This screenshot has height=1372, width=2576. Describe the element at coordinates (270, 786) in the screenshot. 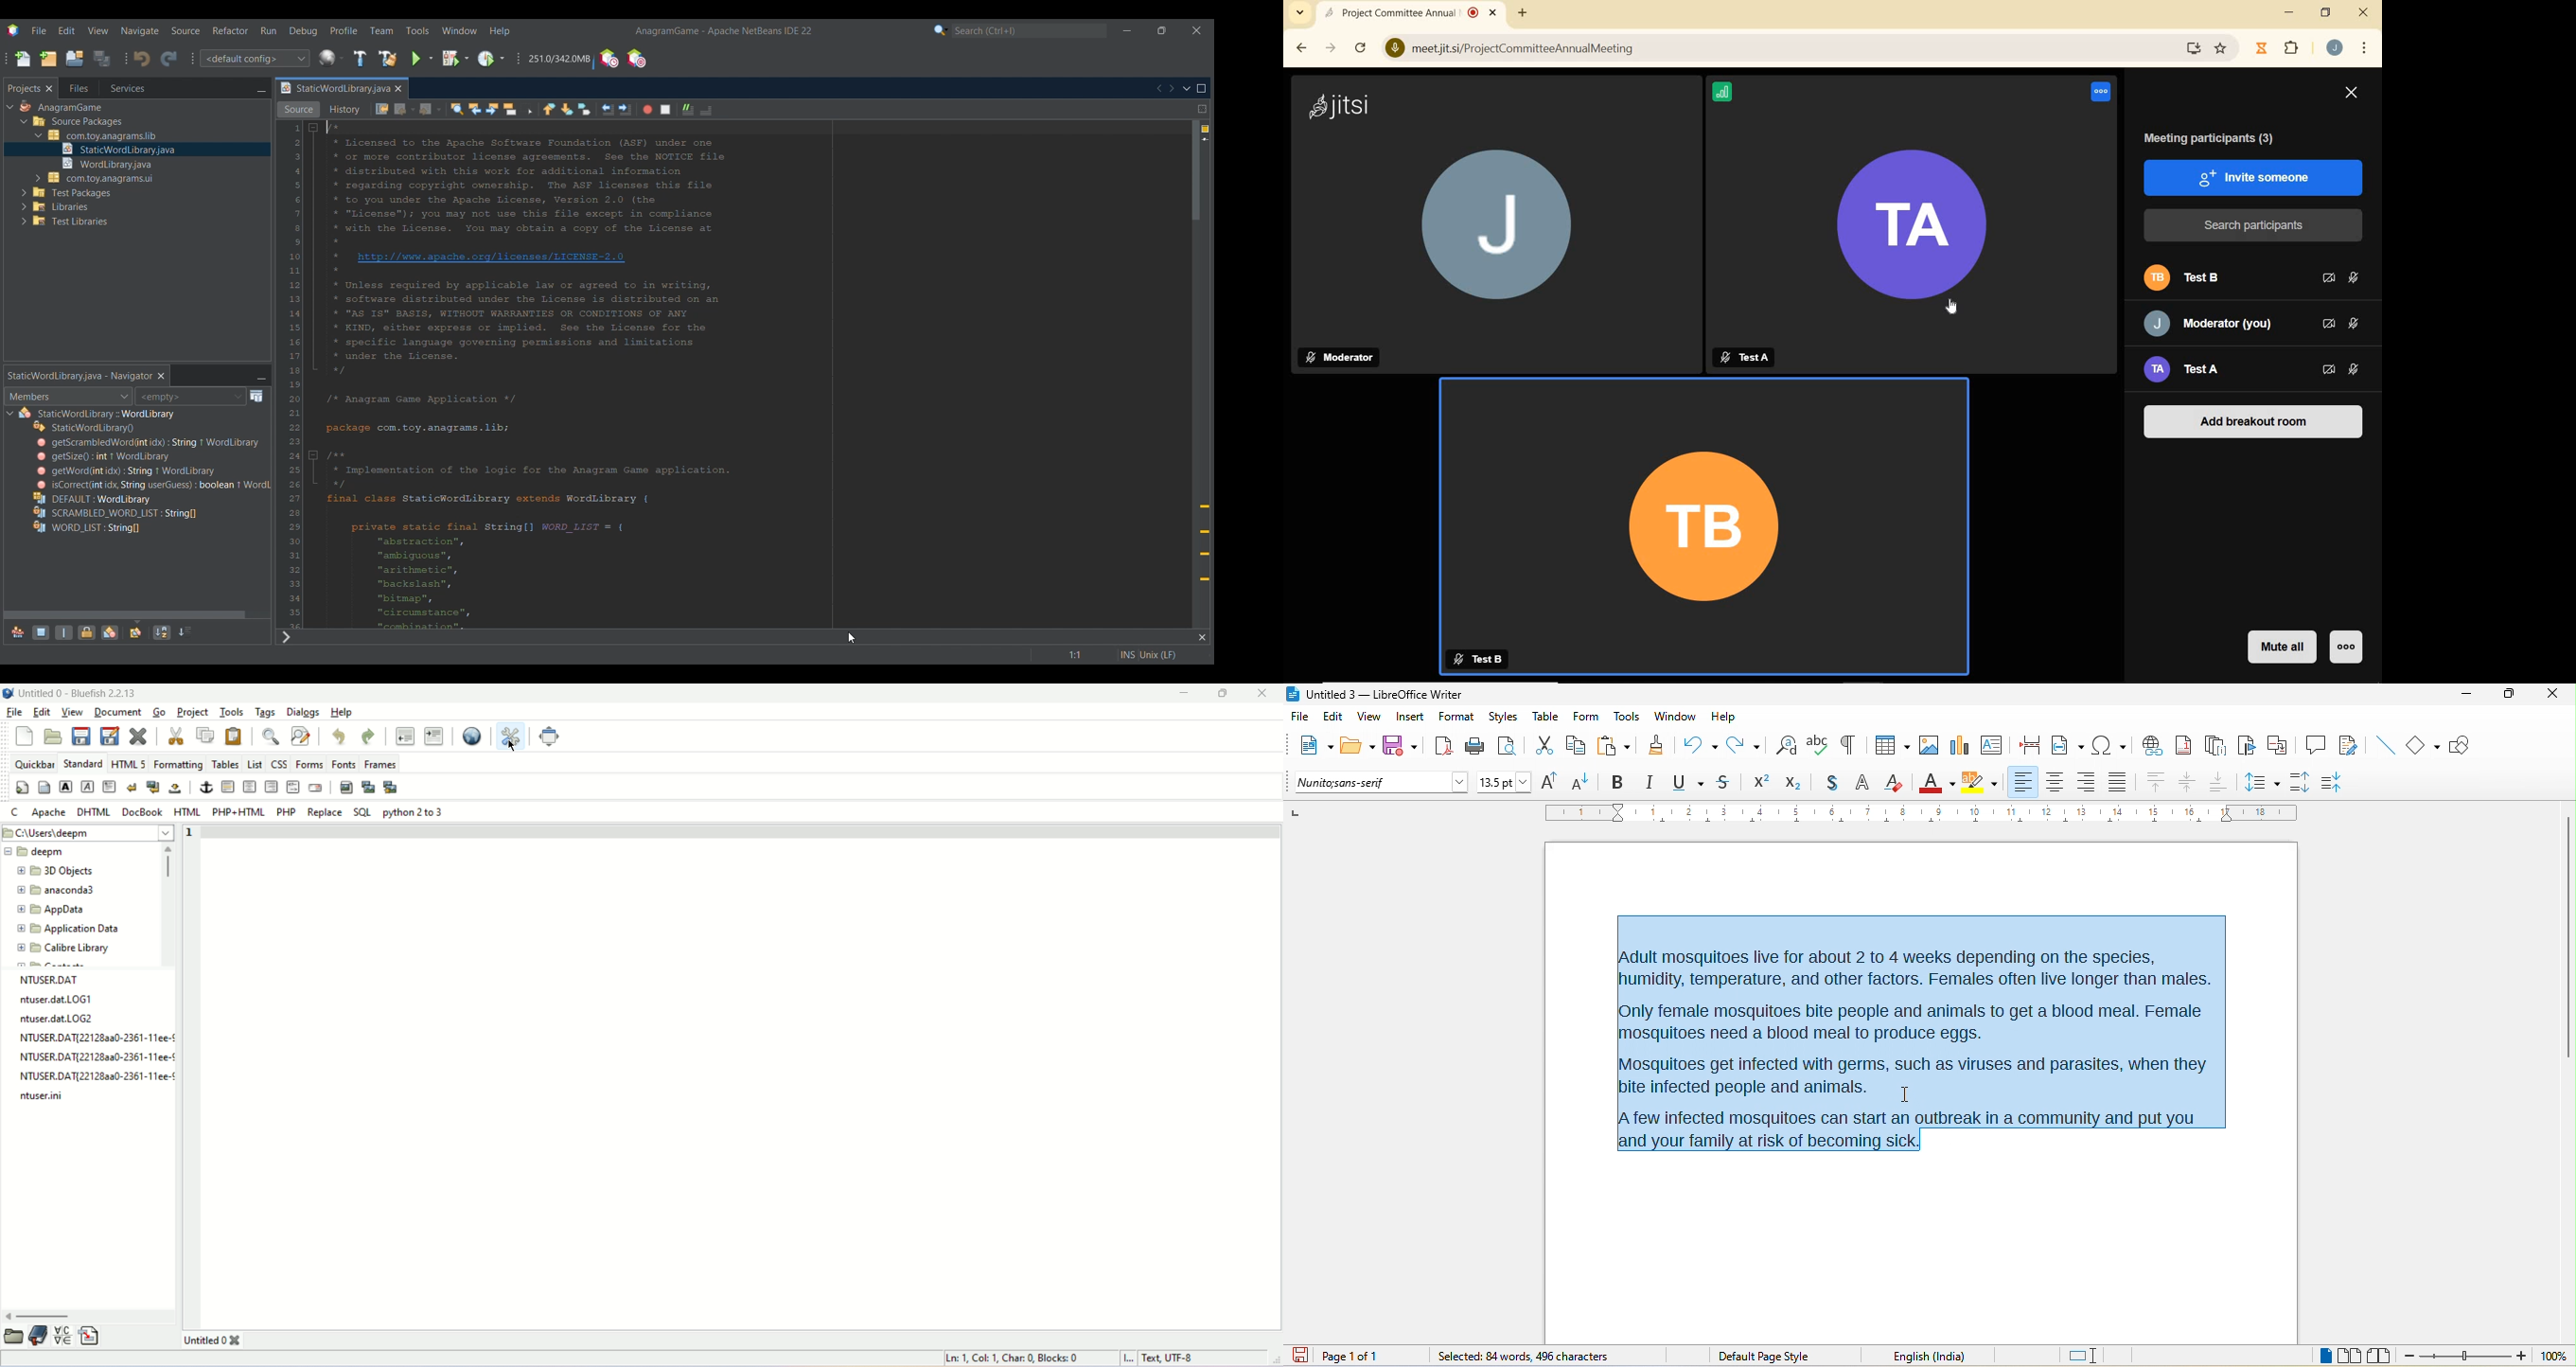

I see `right justify` at that location.